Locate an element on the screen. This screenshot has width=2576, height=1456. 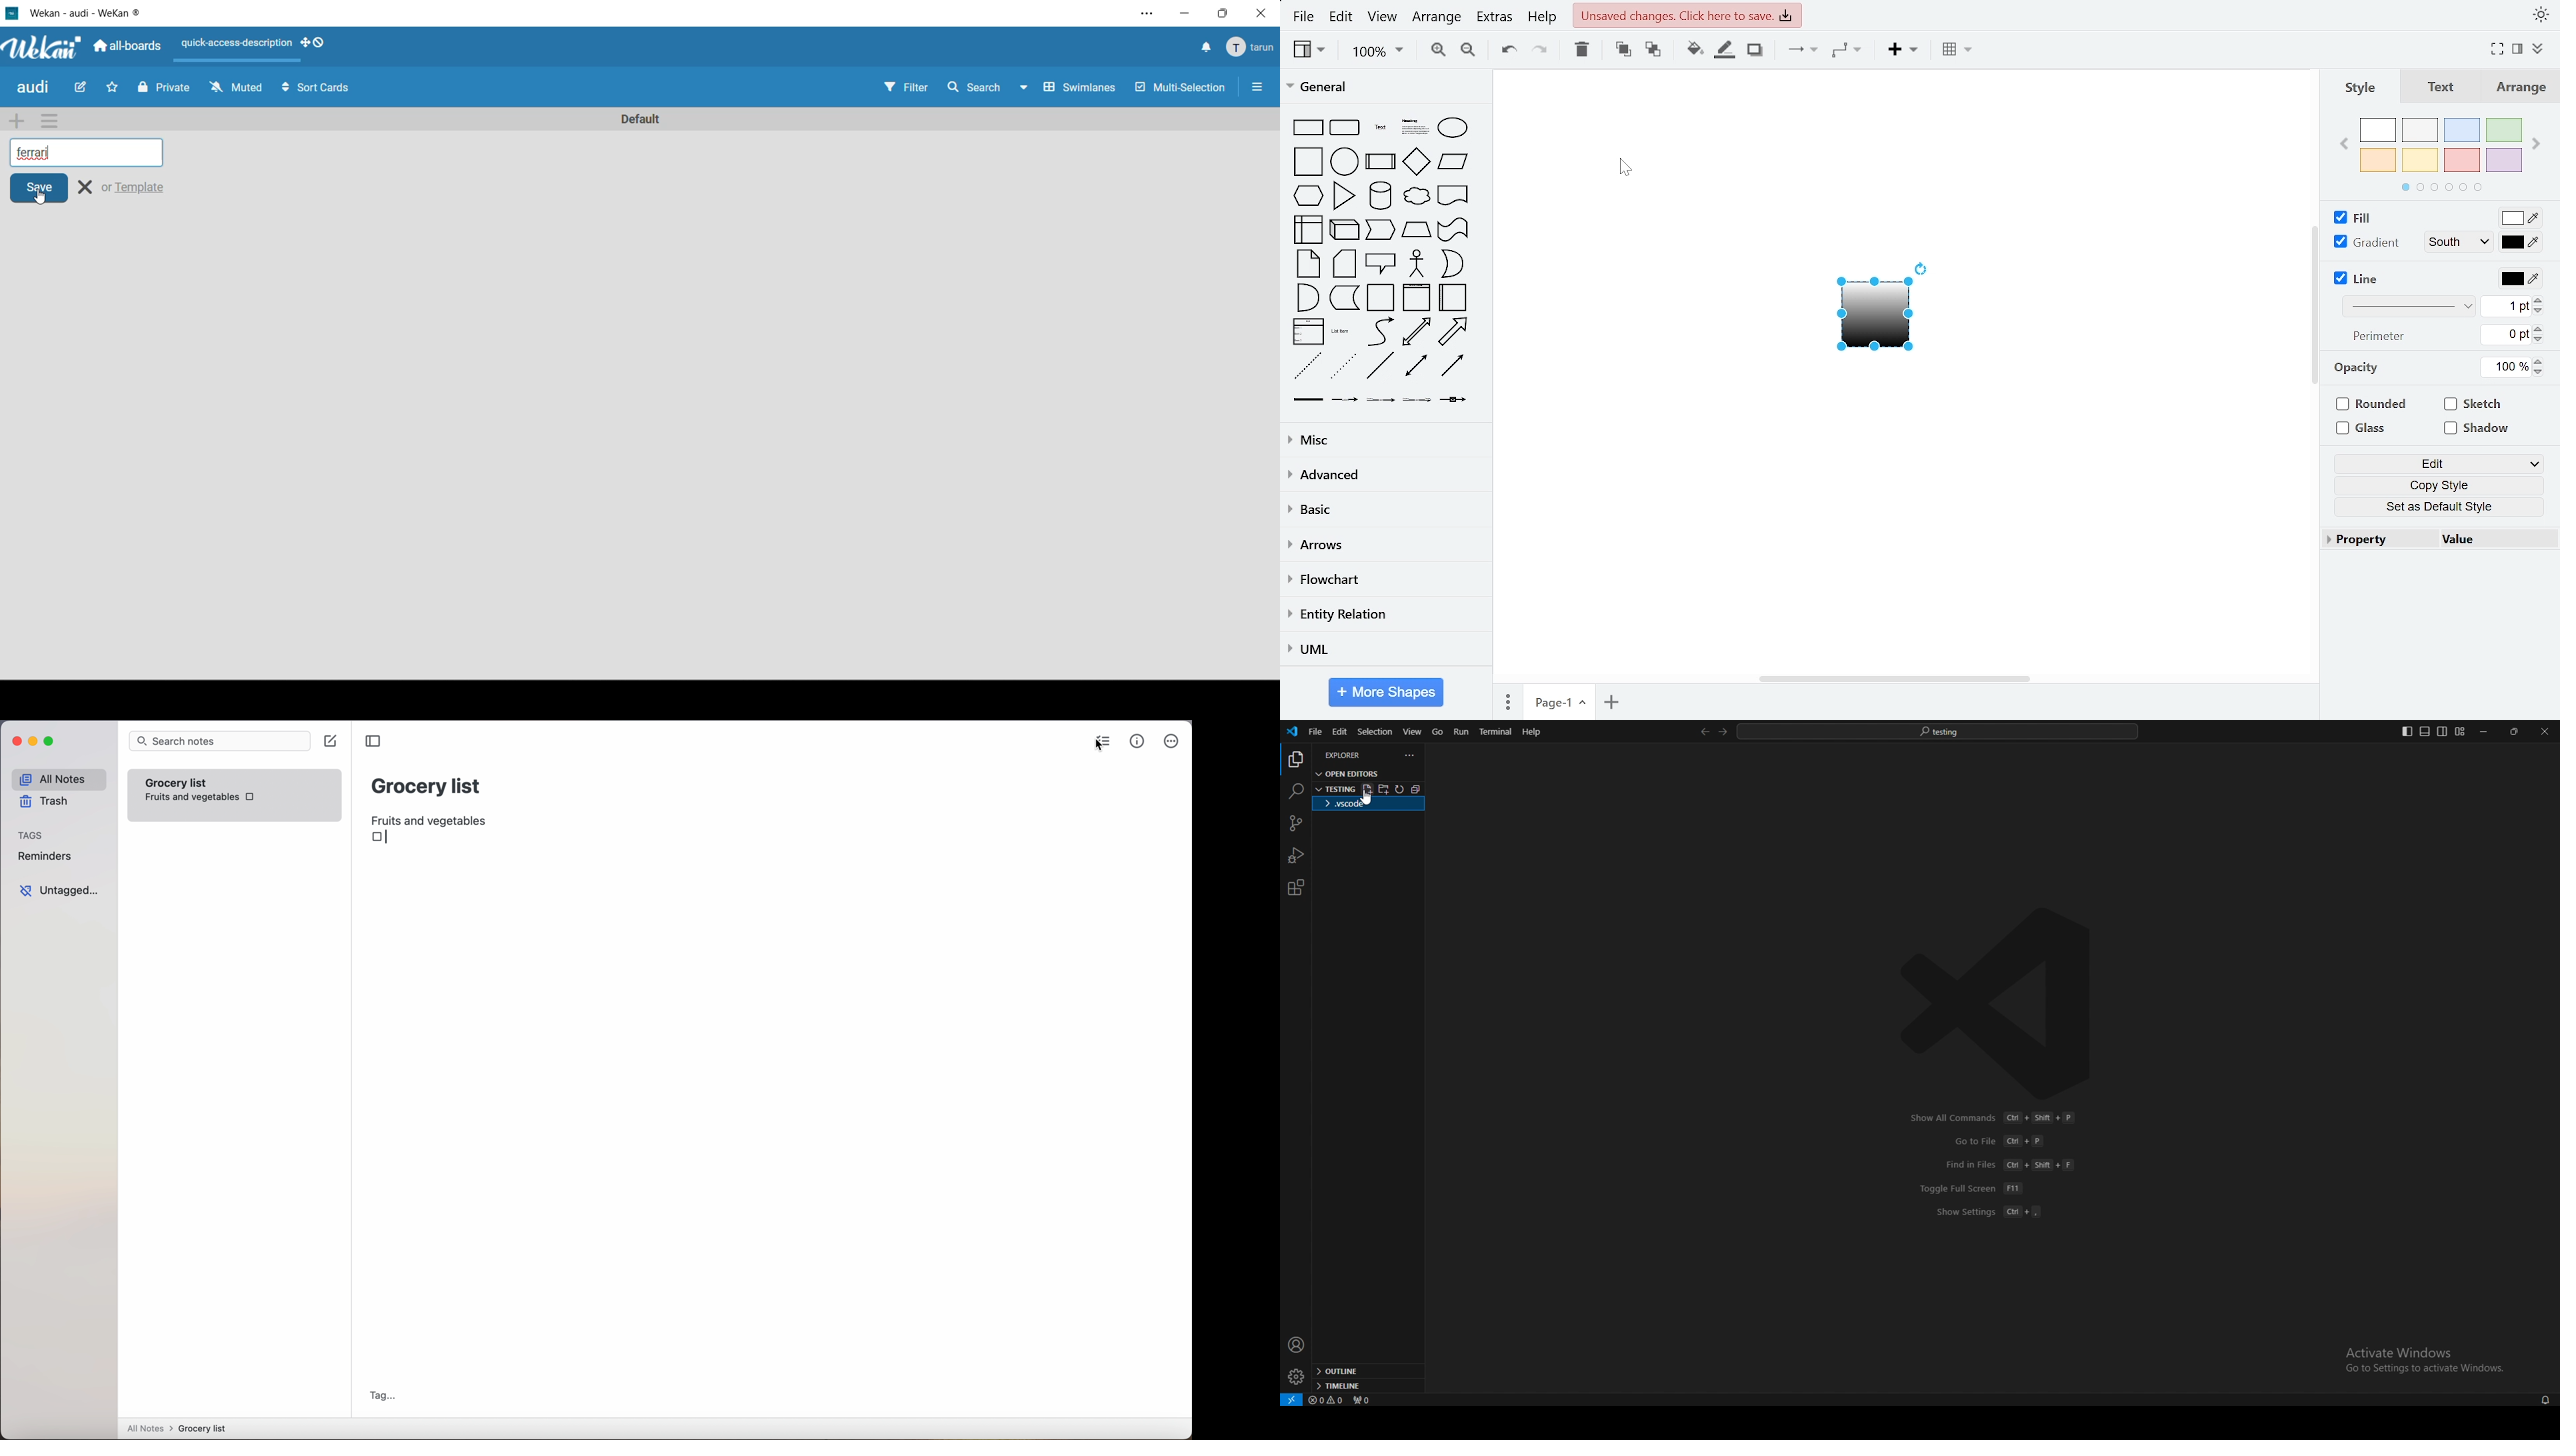
Gradient added is located at coordinates (1872, 322).